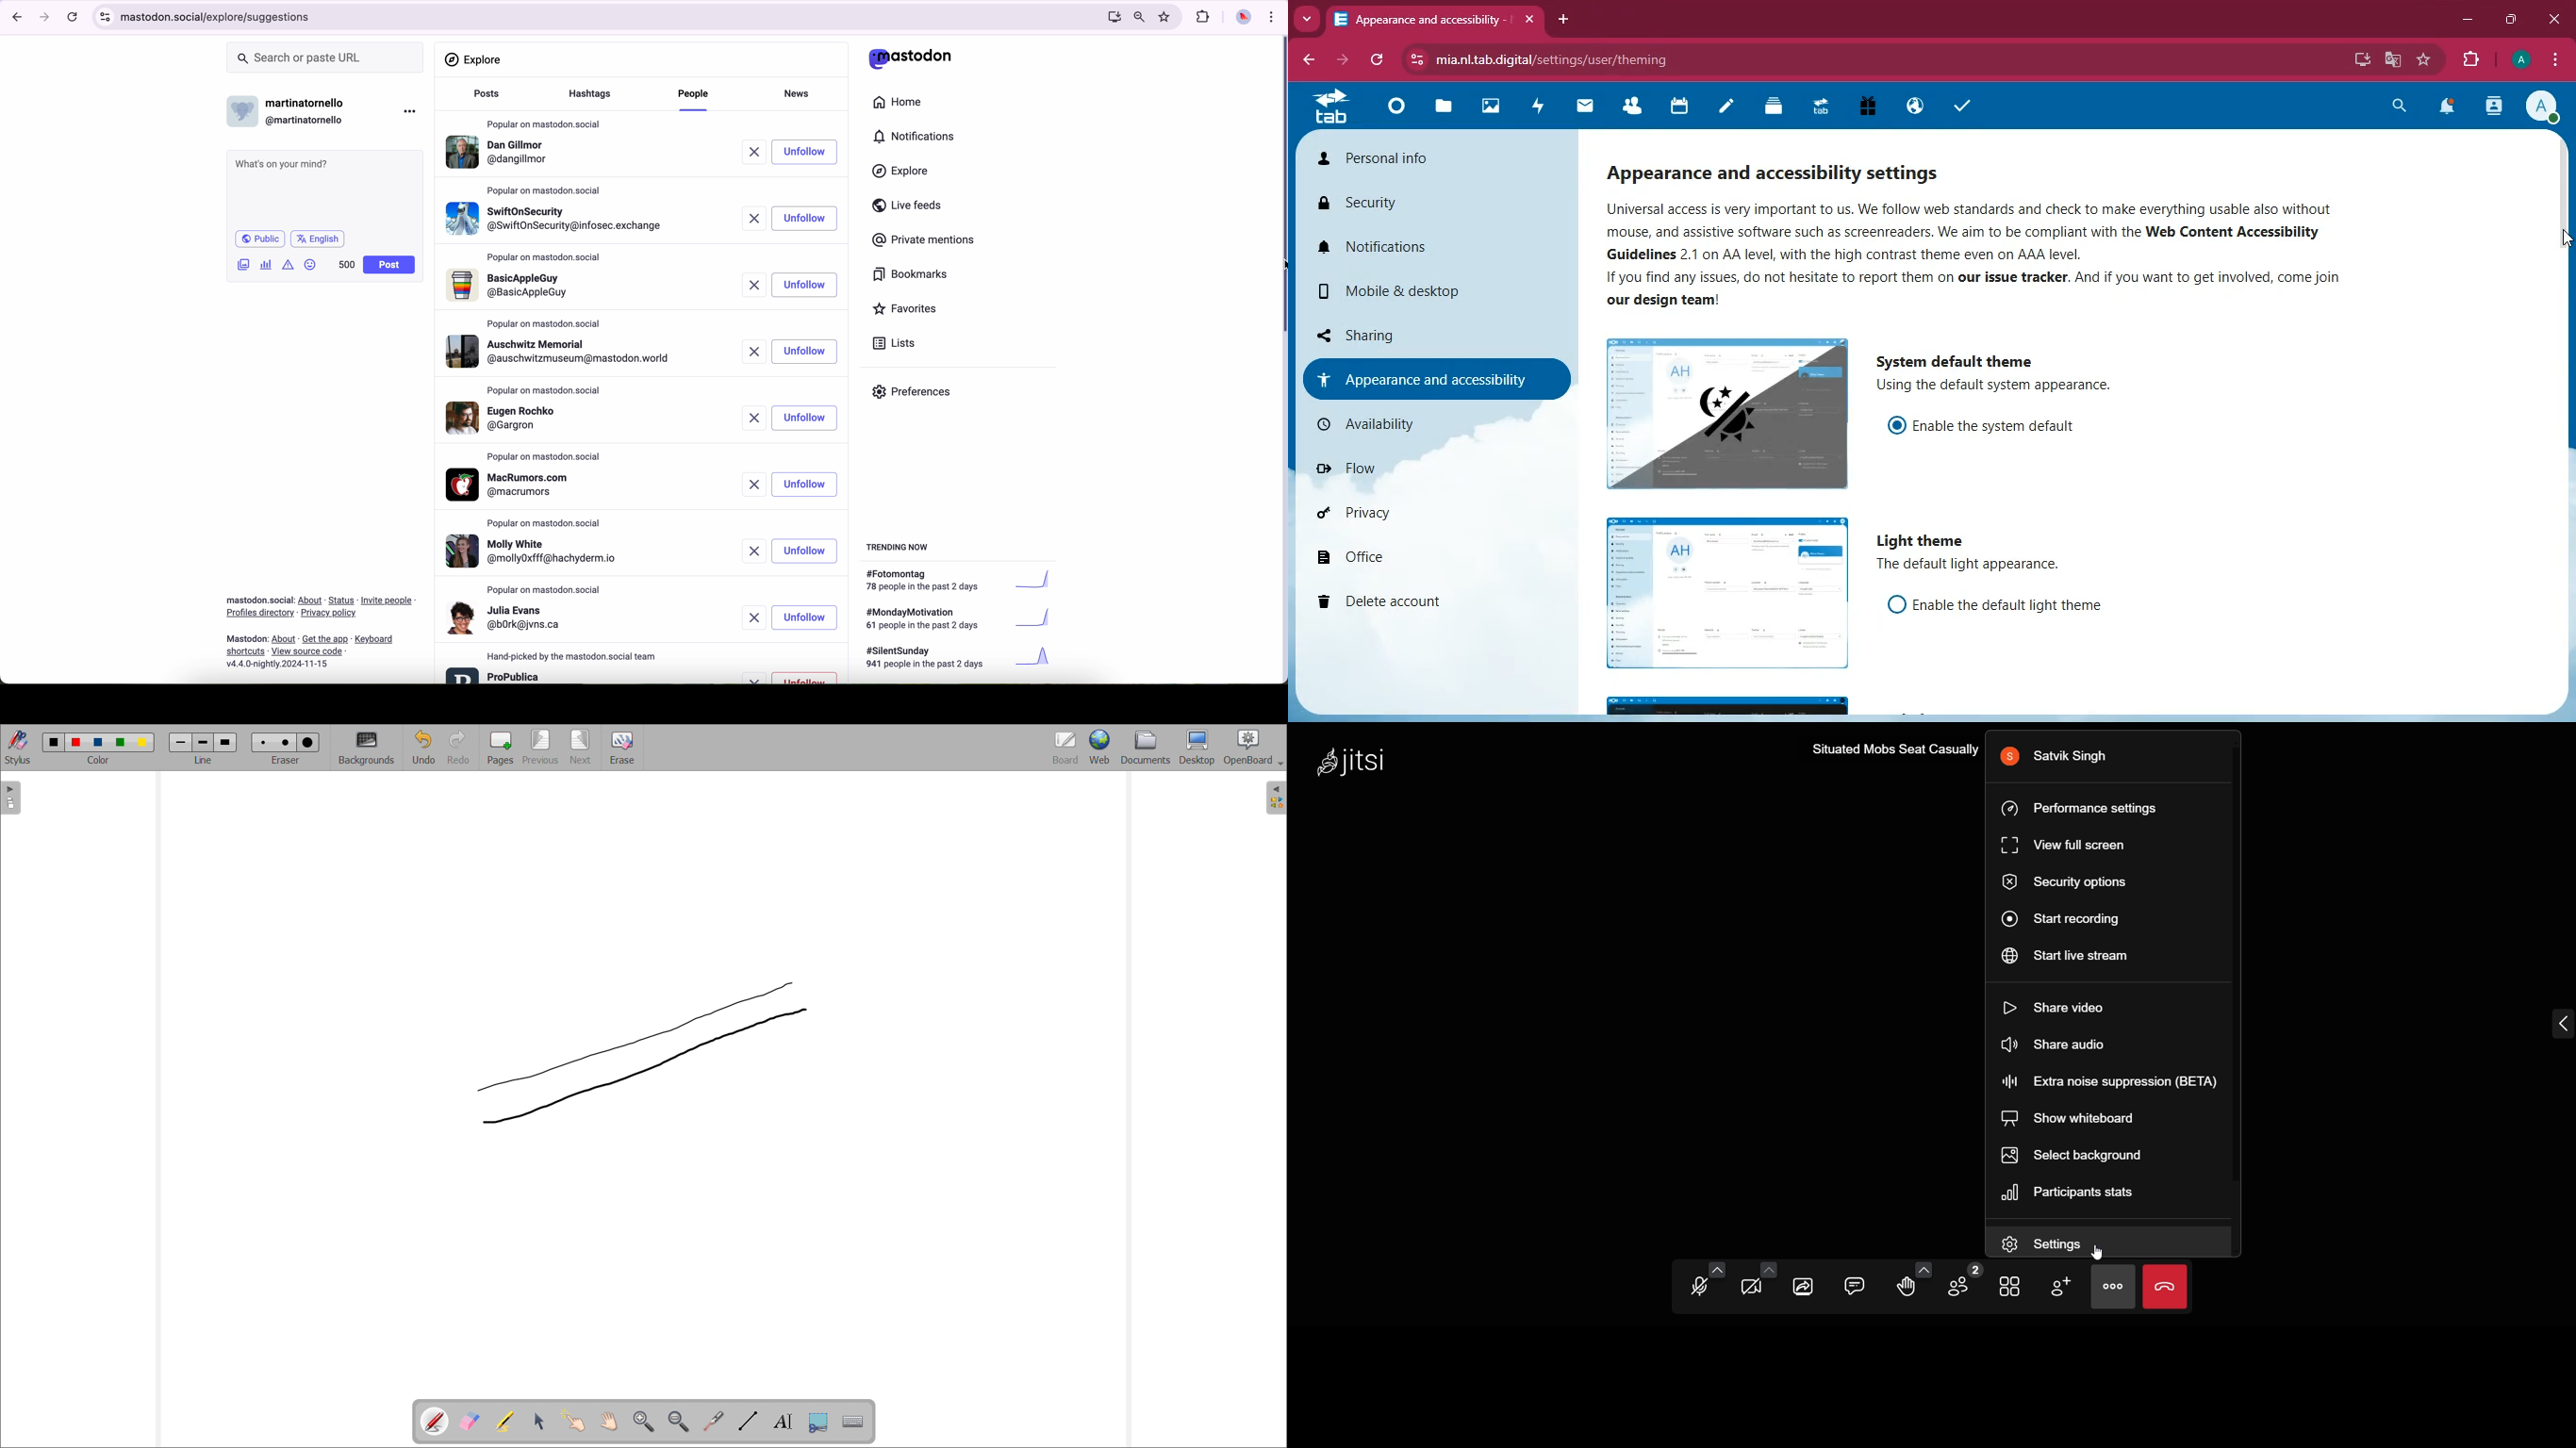 The width and height of the screenshot is (2576, 1456). What do you see at coordinates (1722, 417) in the screenshot?
I see `image` at bounding box center [1722, 417].